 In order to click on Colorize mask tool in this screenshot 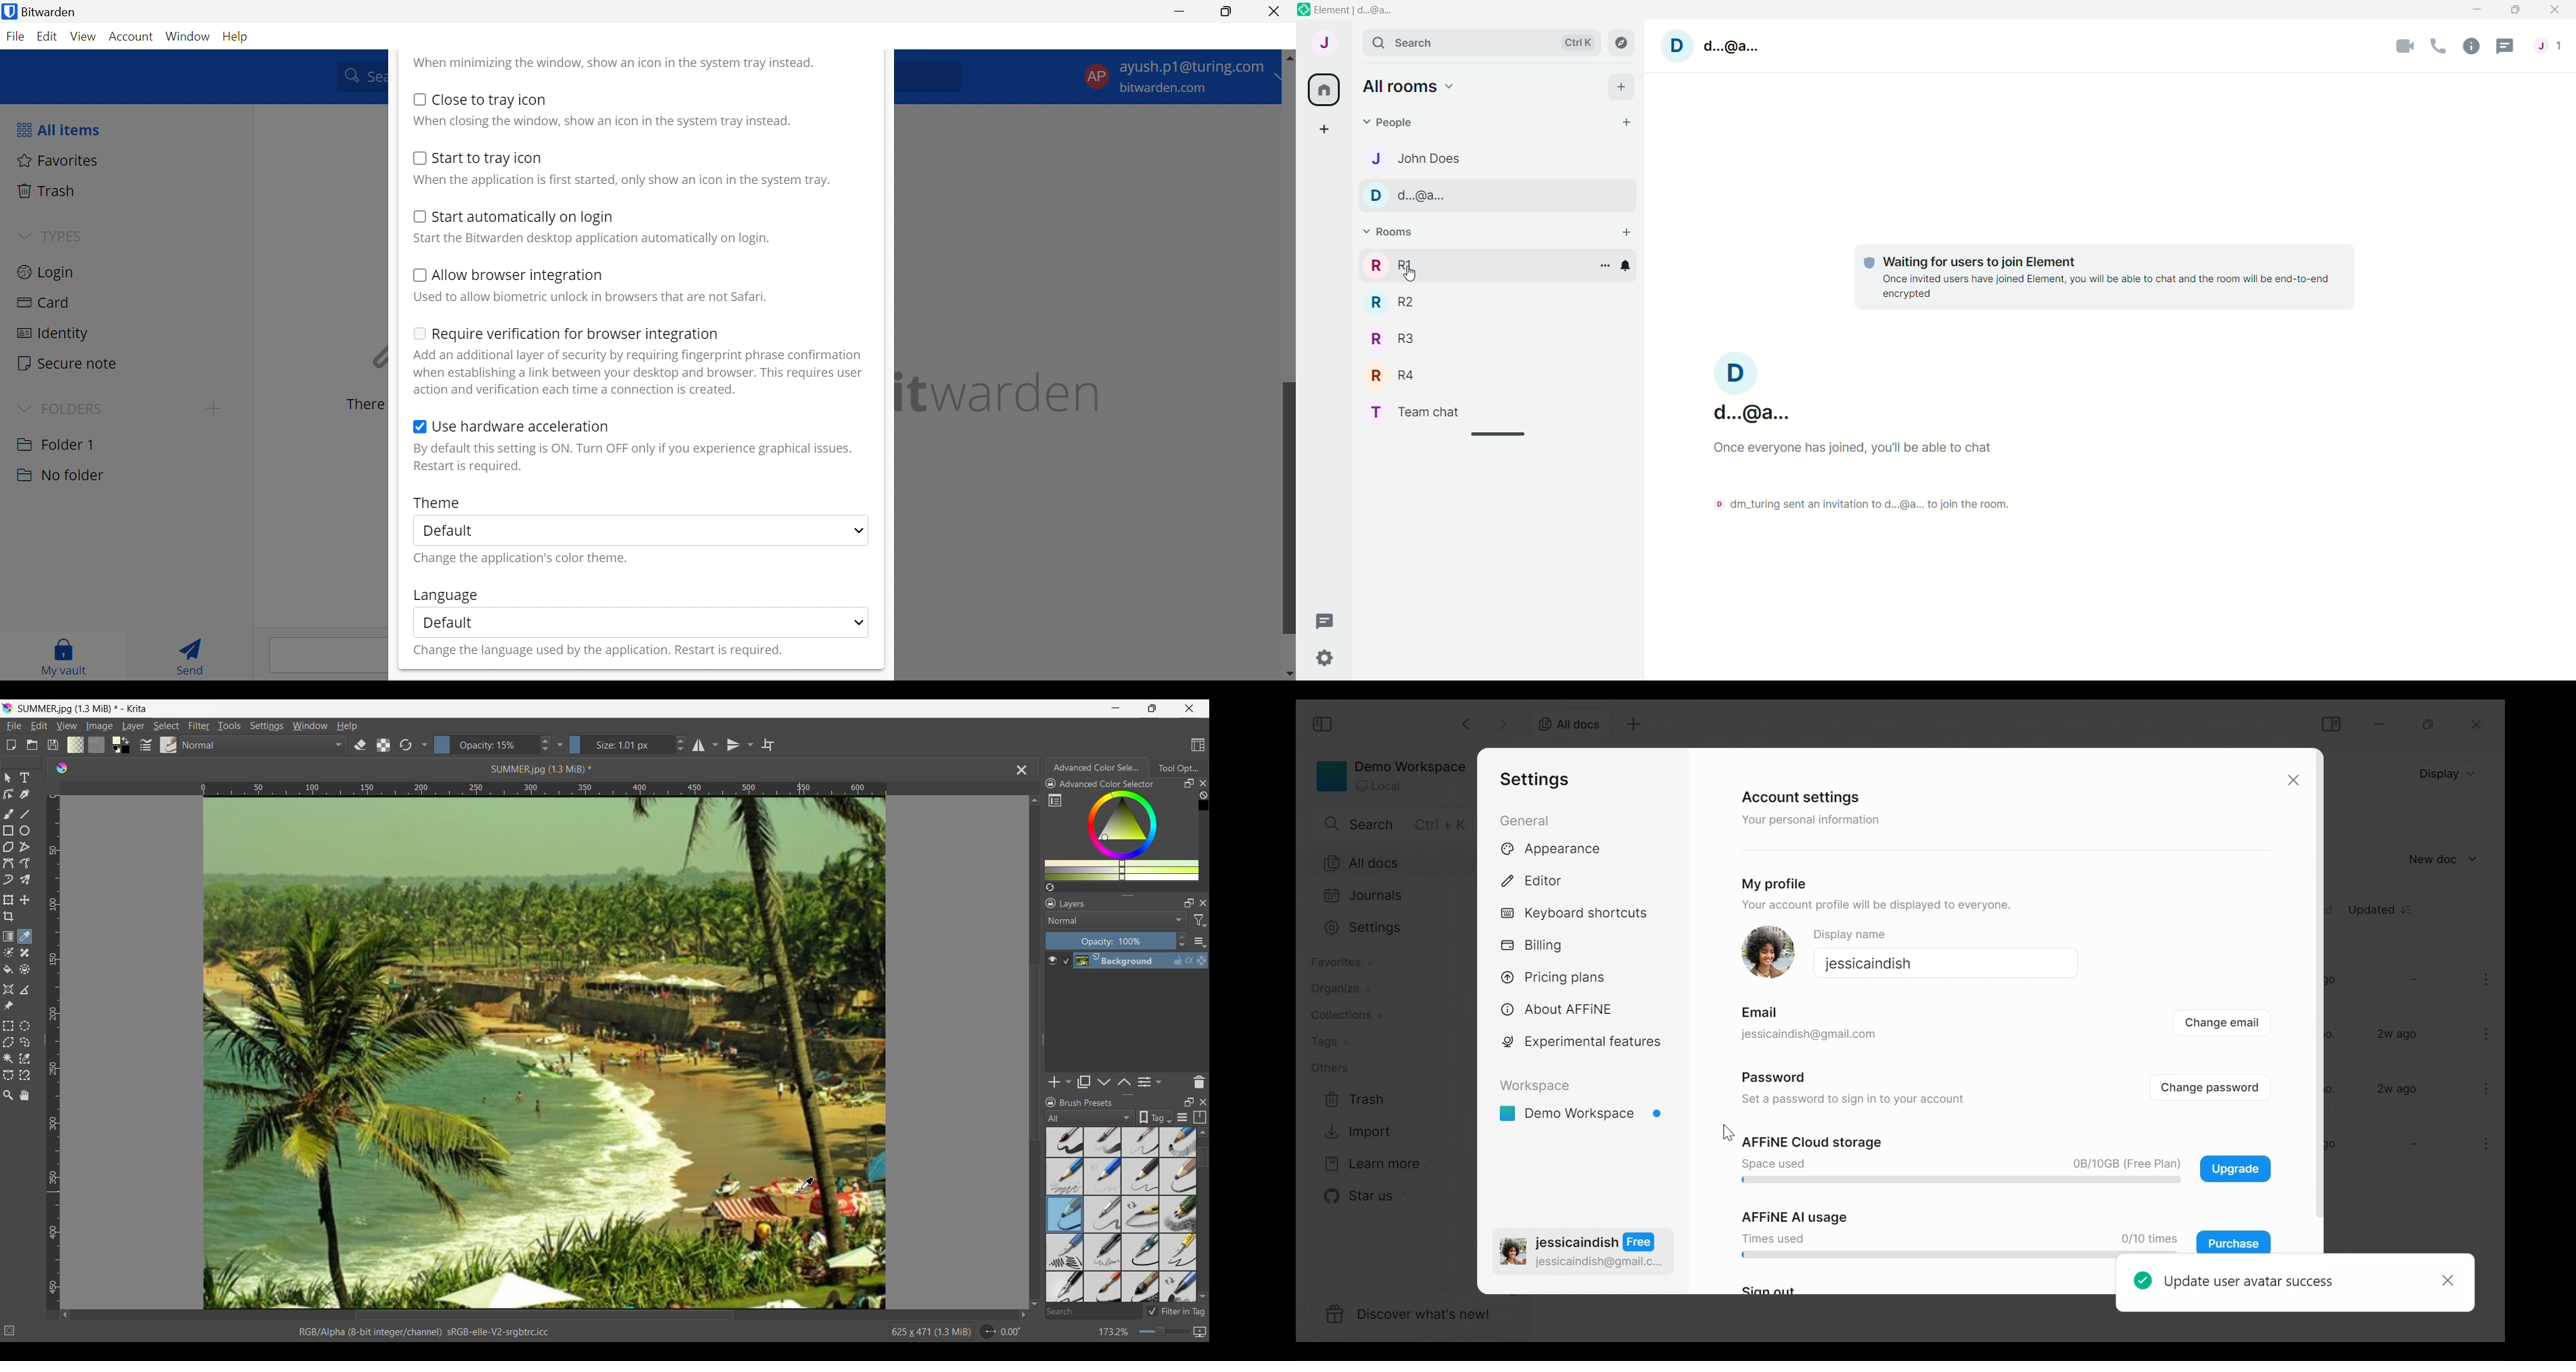, I will do `click(9, 953)`.